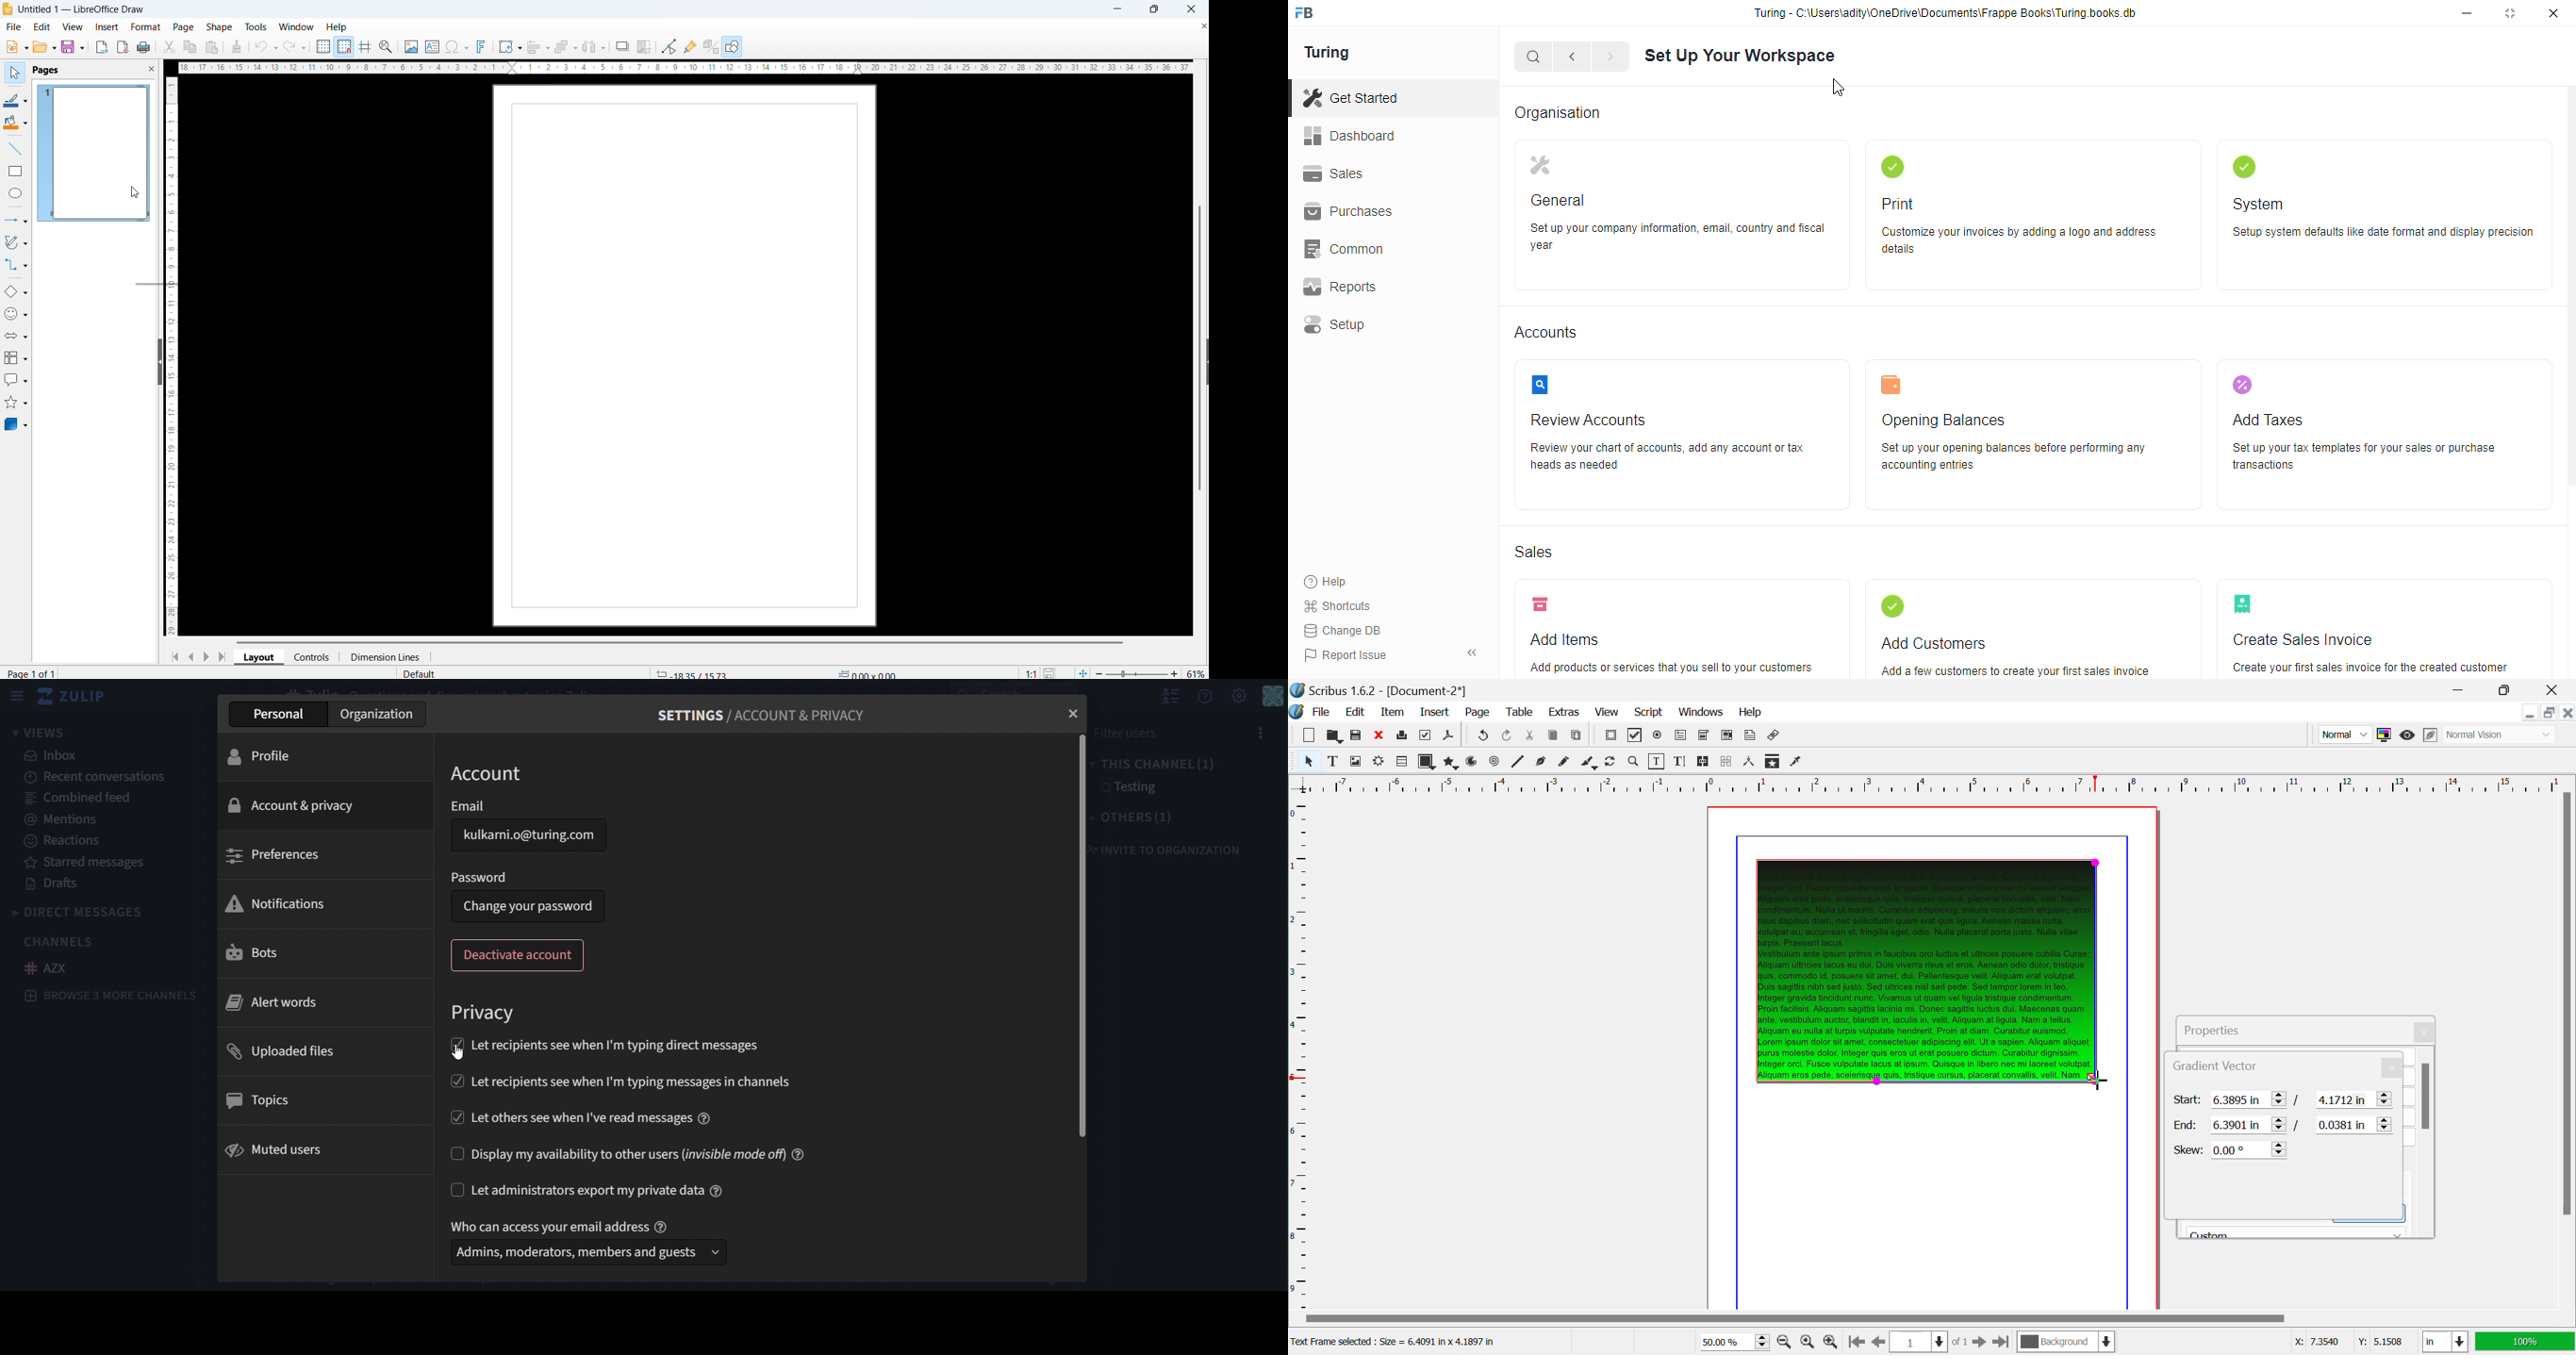 The height and width of the screenshot is (1372, 2576). I want to click on Gradient Vector Start, so click(2284, 1100).